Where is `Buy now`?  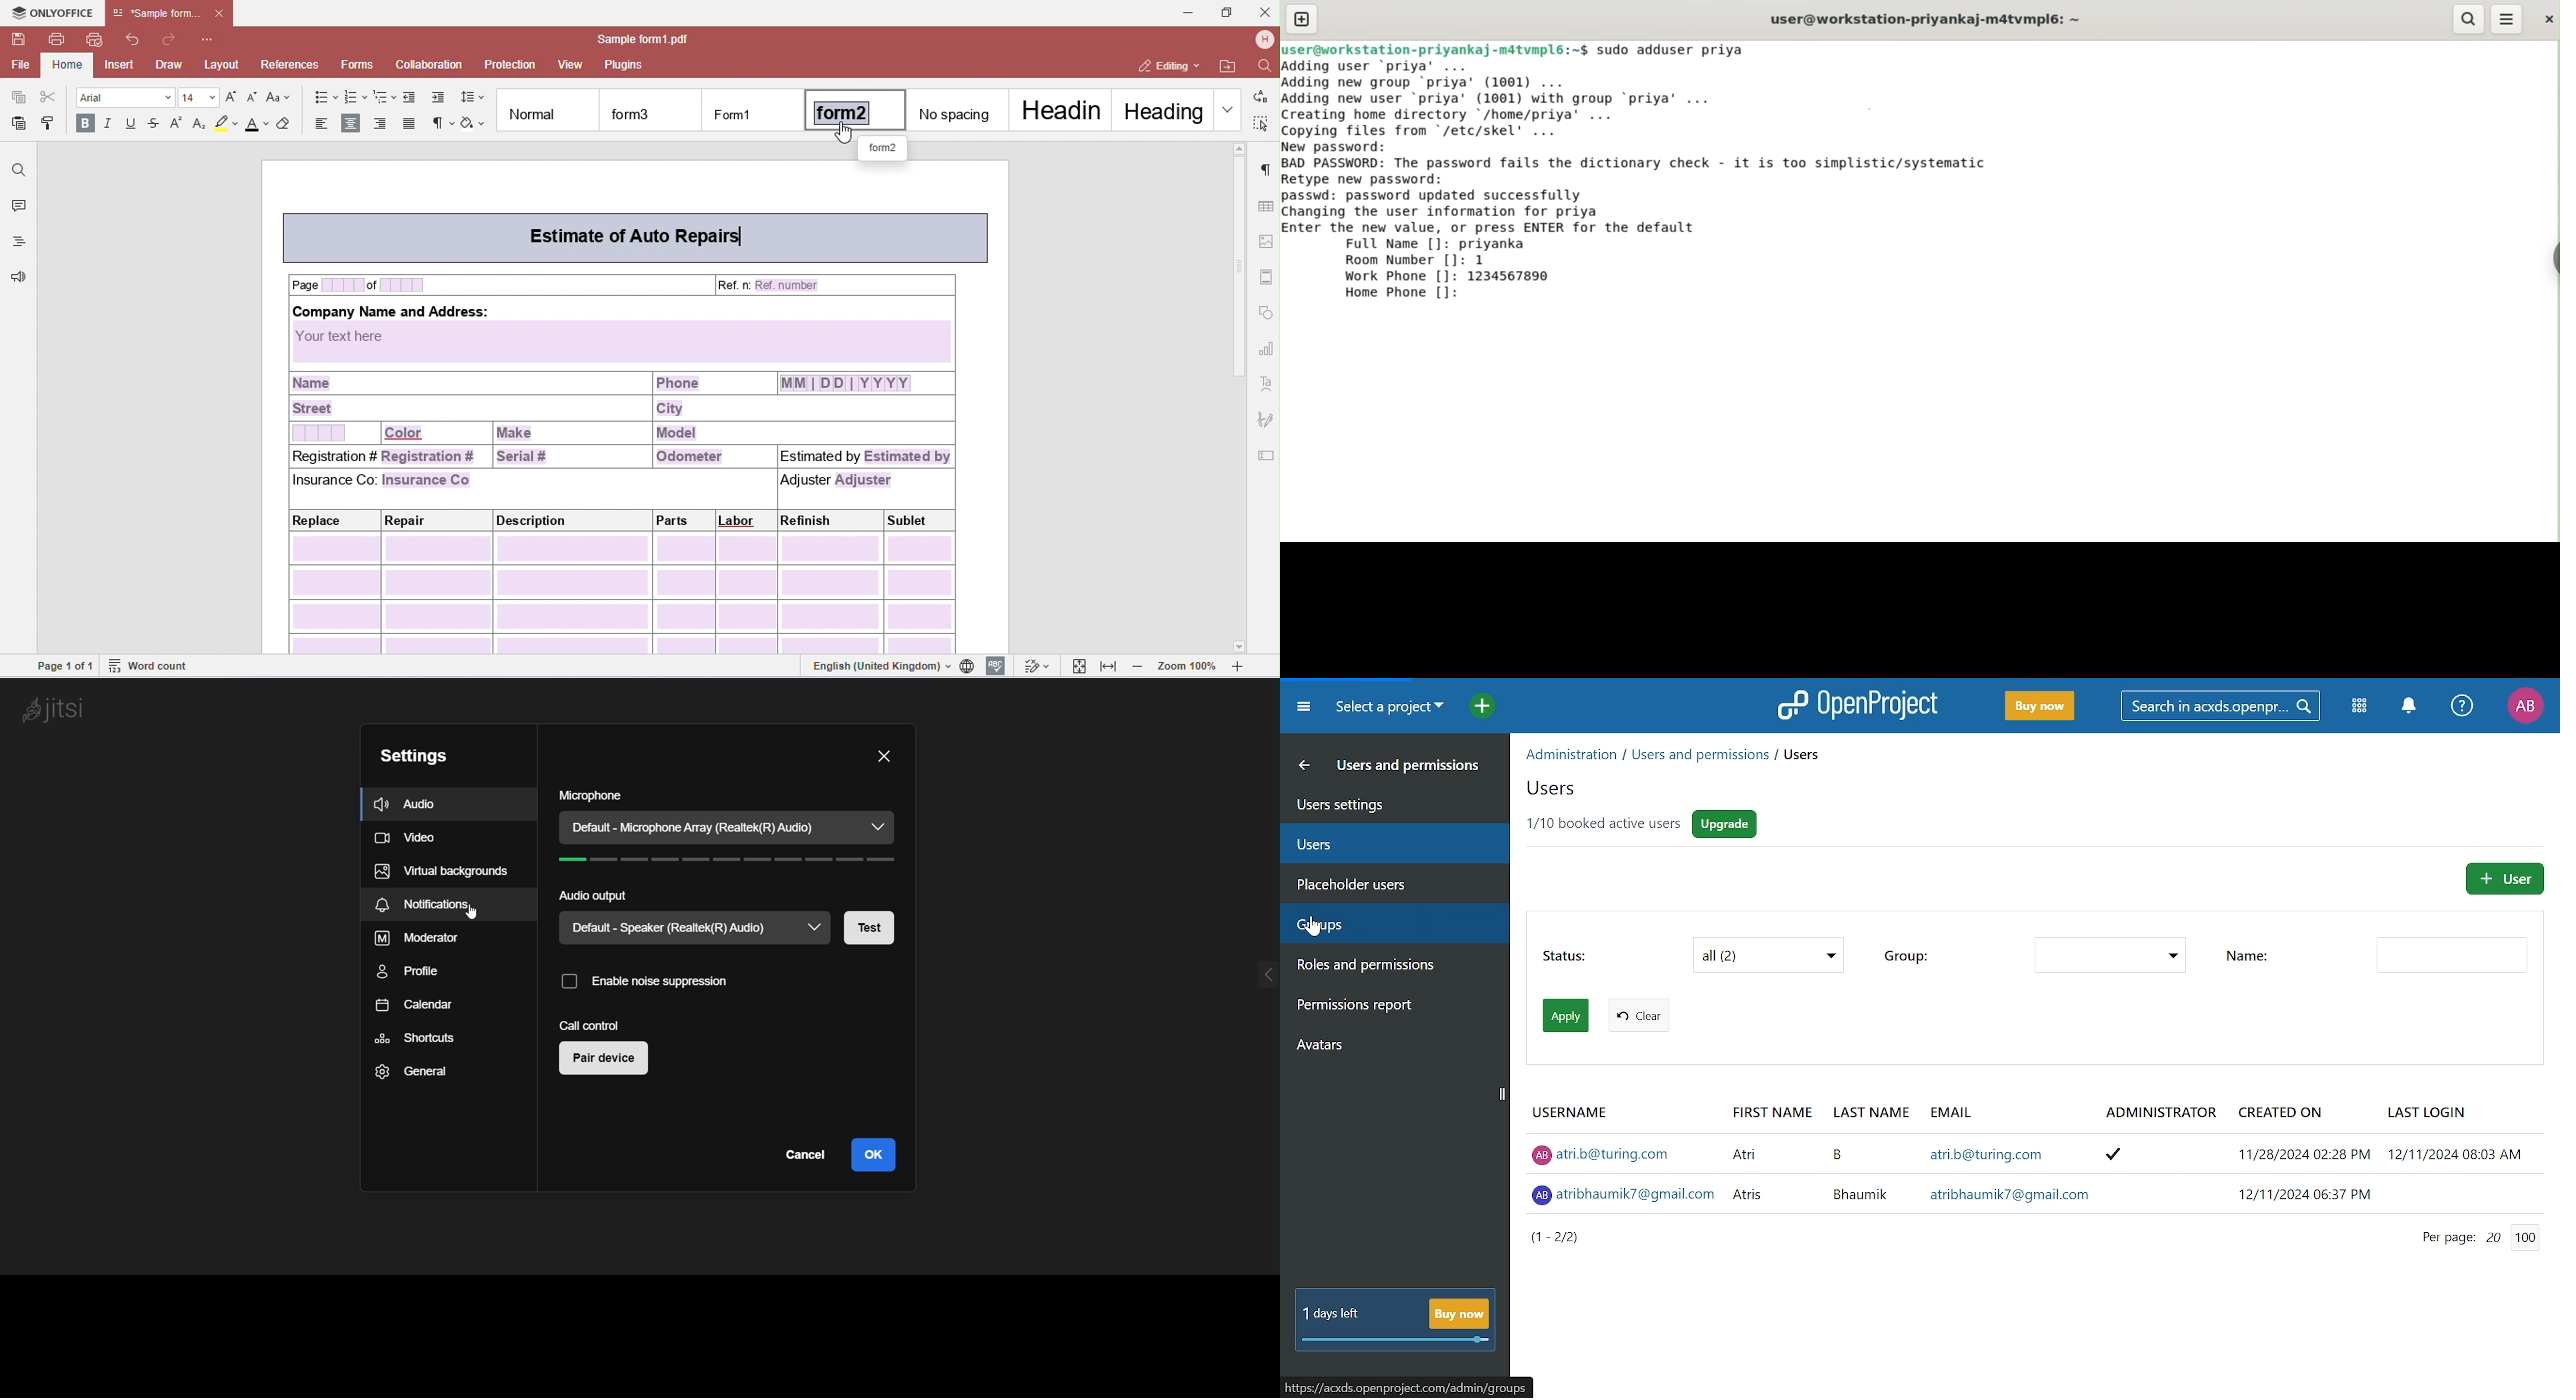 Buy now is located at coordinates (2038, 707).